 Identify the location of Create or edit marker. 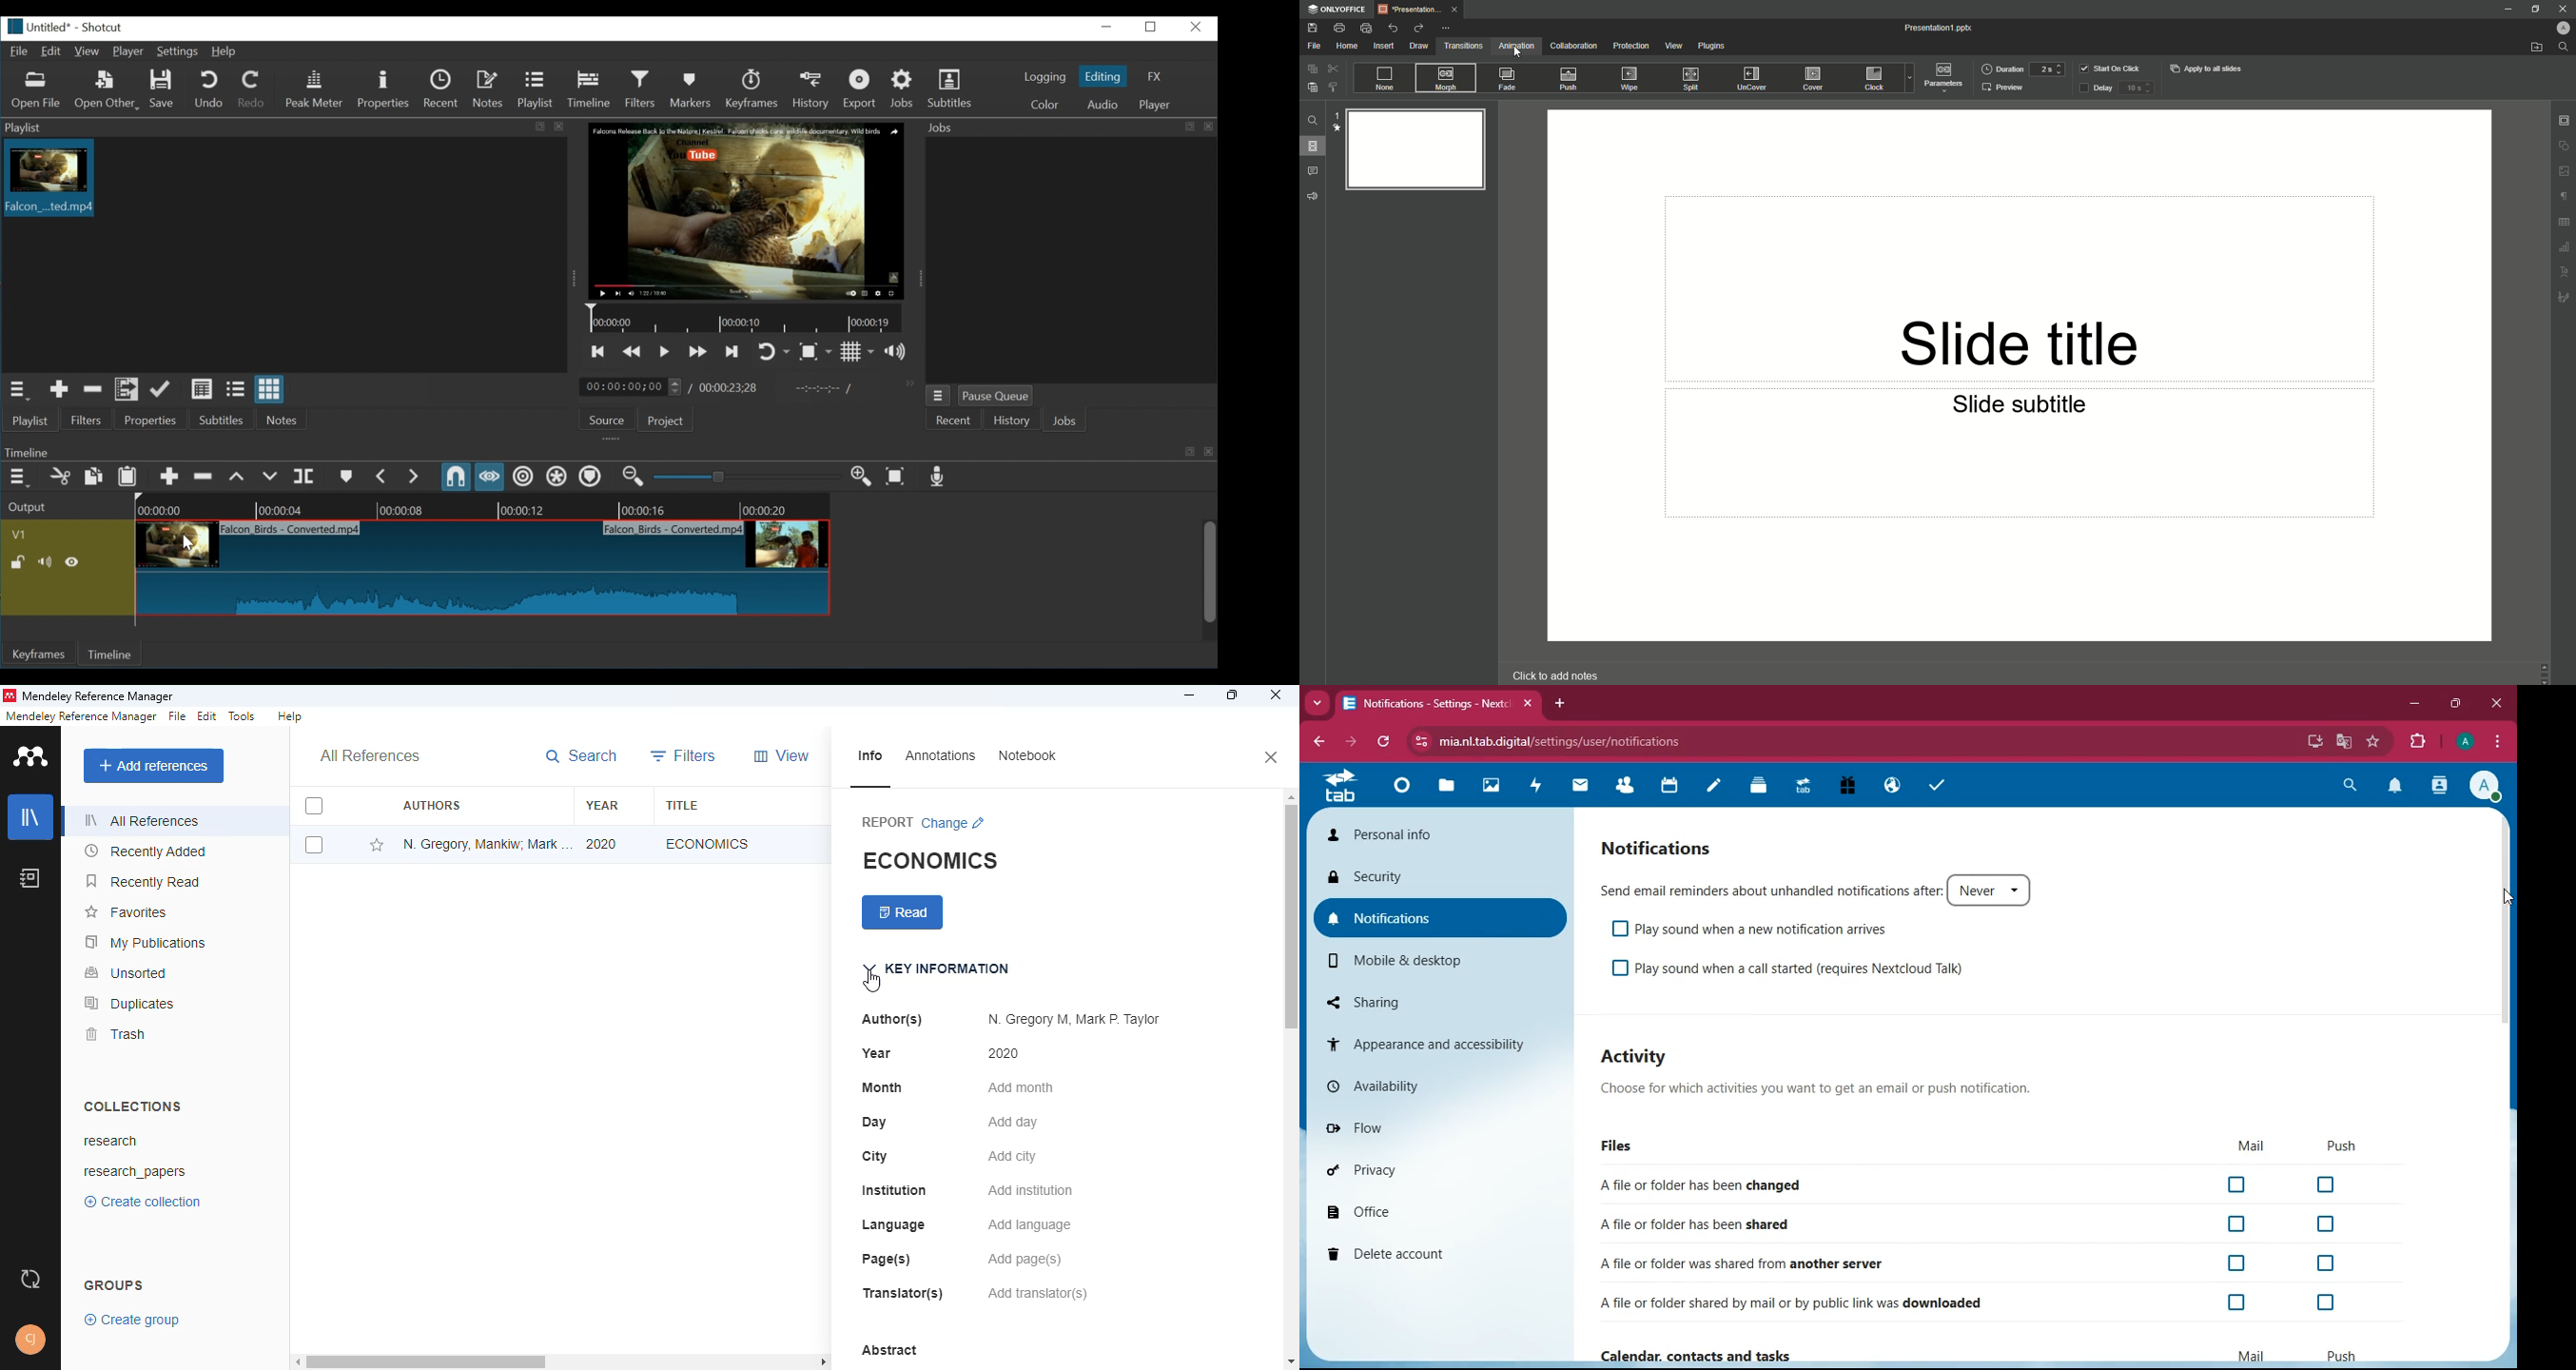
(345, 476).